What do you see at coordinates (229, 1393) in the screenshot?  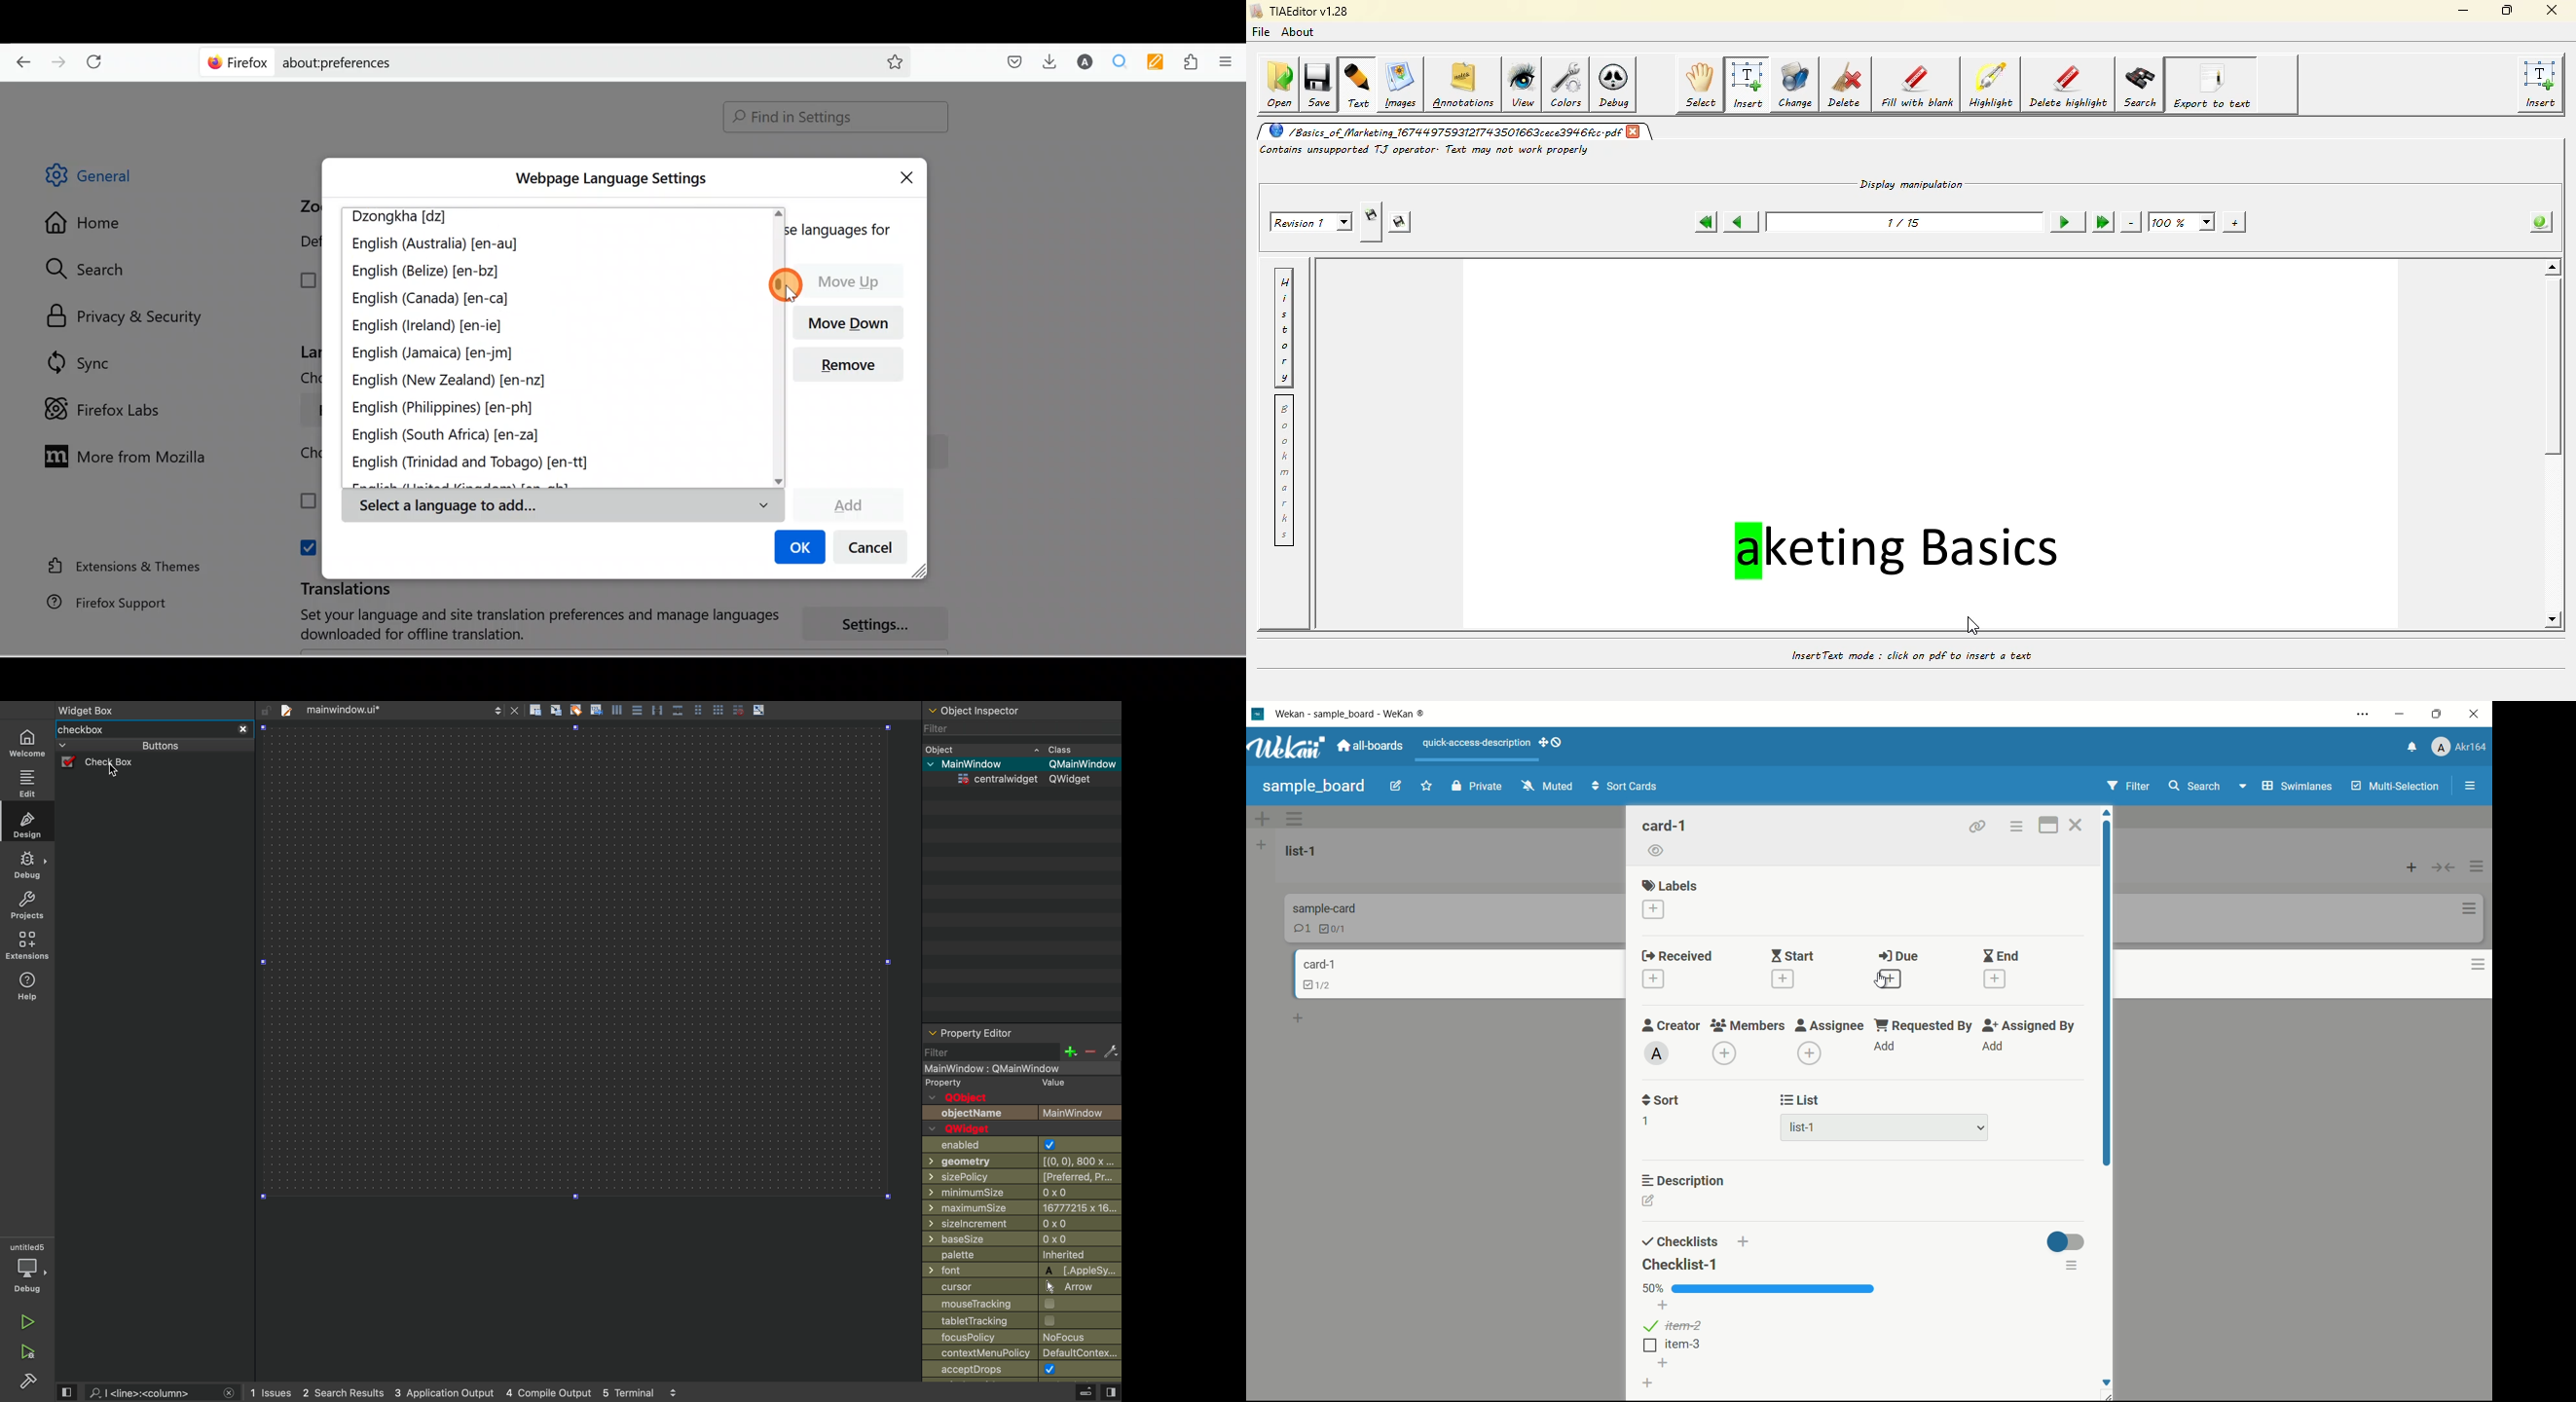 I see `close` at bounding box center [229, 1393].